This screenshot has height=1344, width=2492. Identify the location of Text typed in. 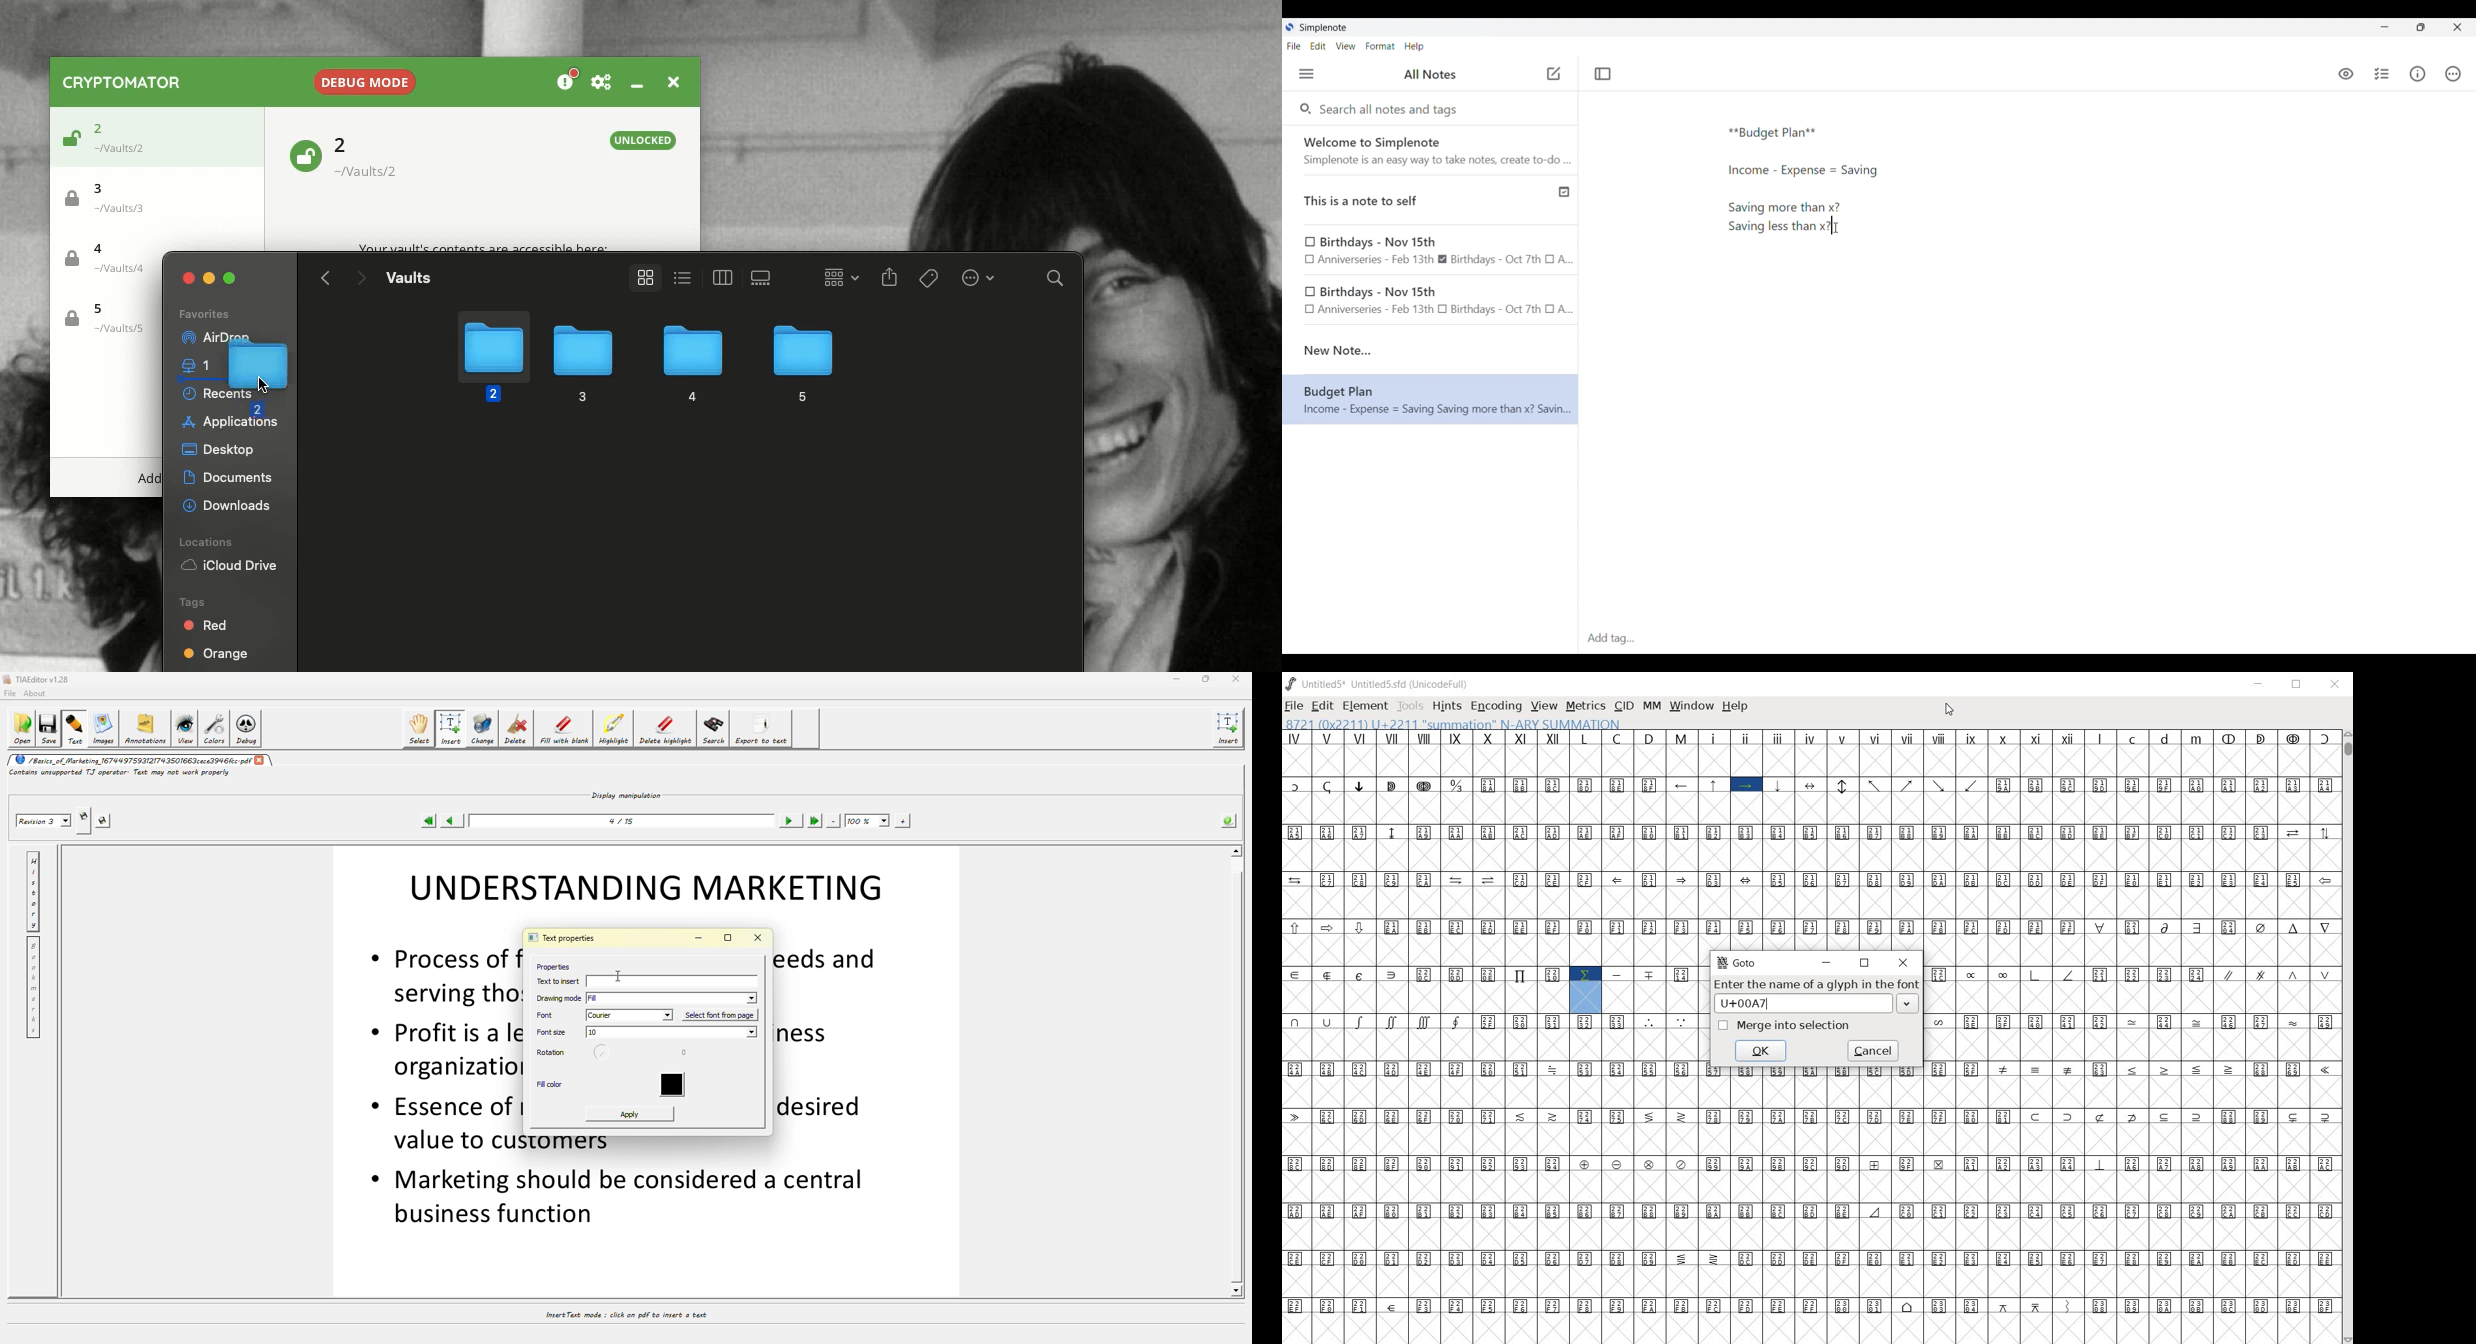
(1773, 133).